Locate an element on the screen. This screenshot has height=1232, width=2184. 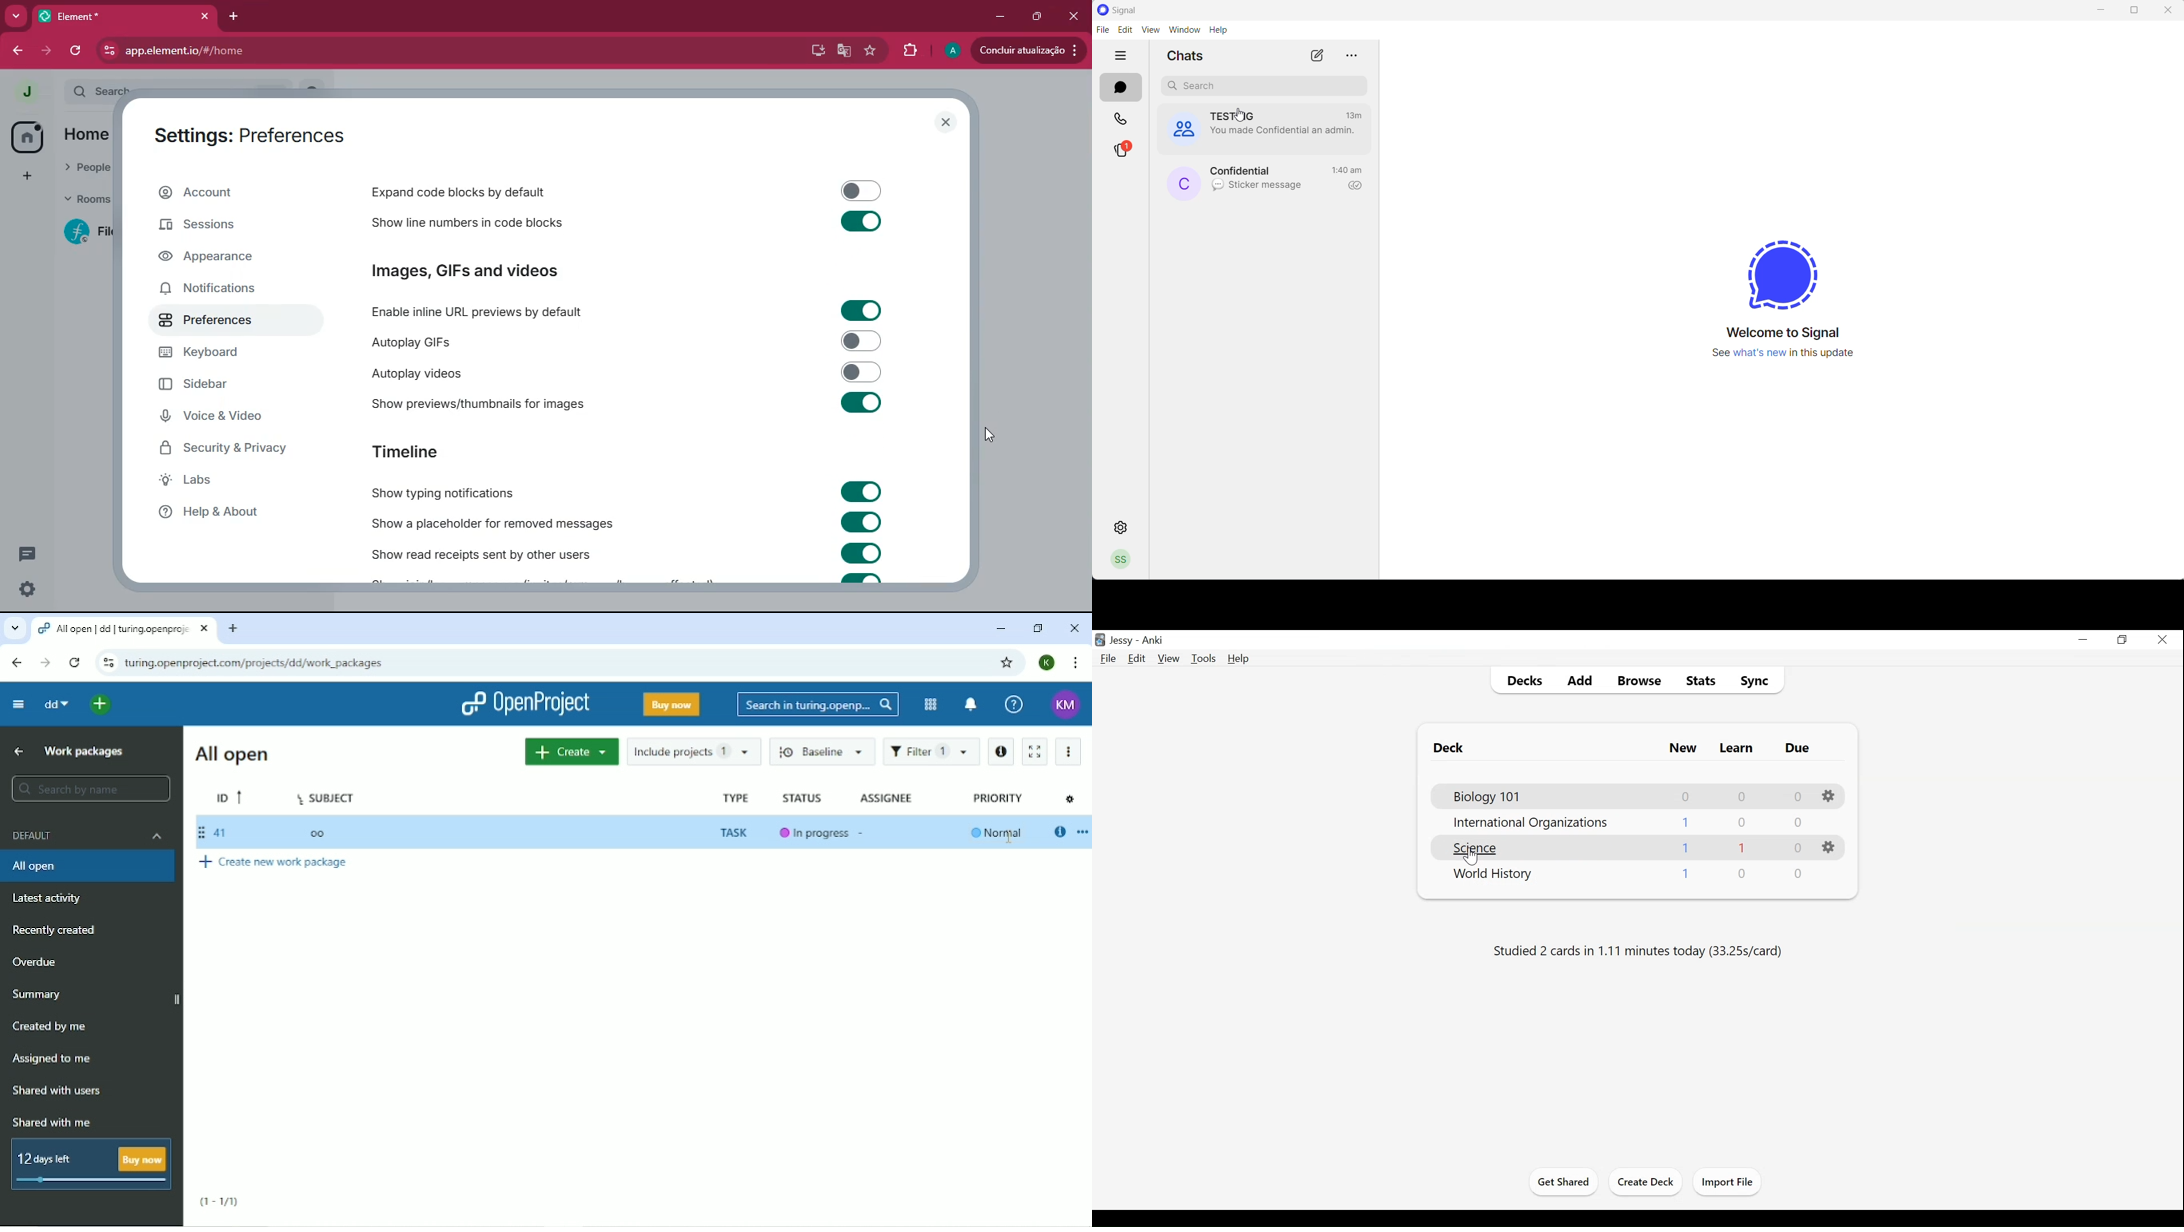
notifications is located at coordinates (221, 292).